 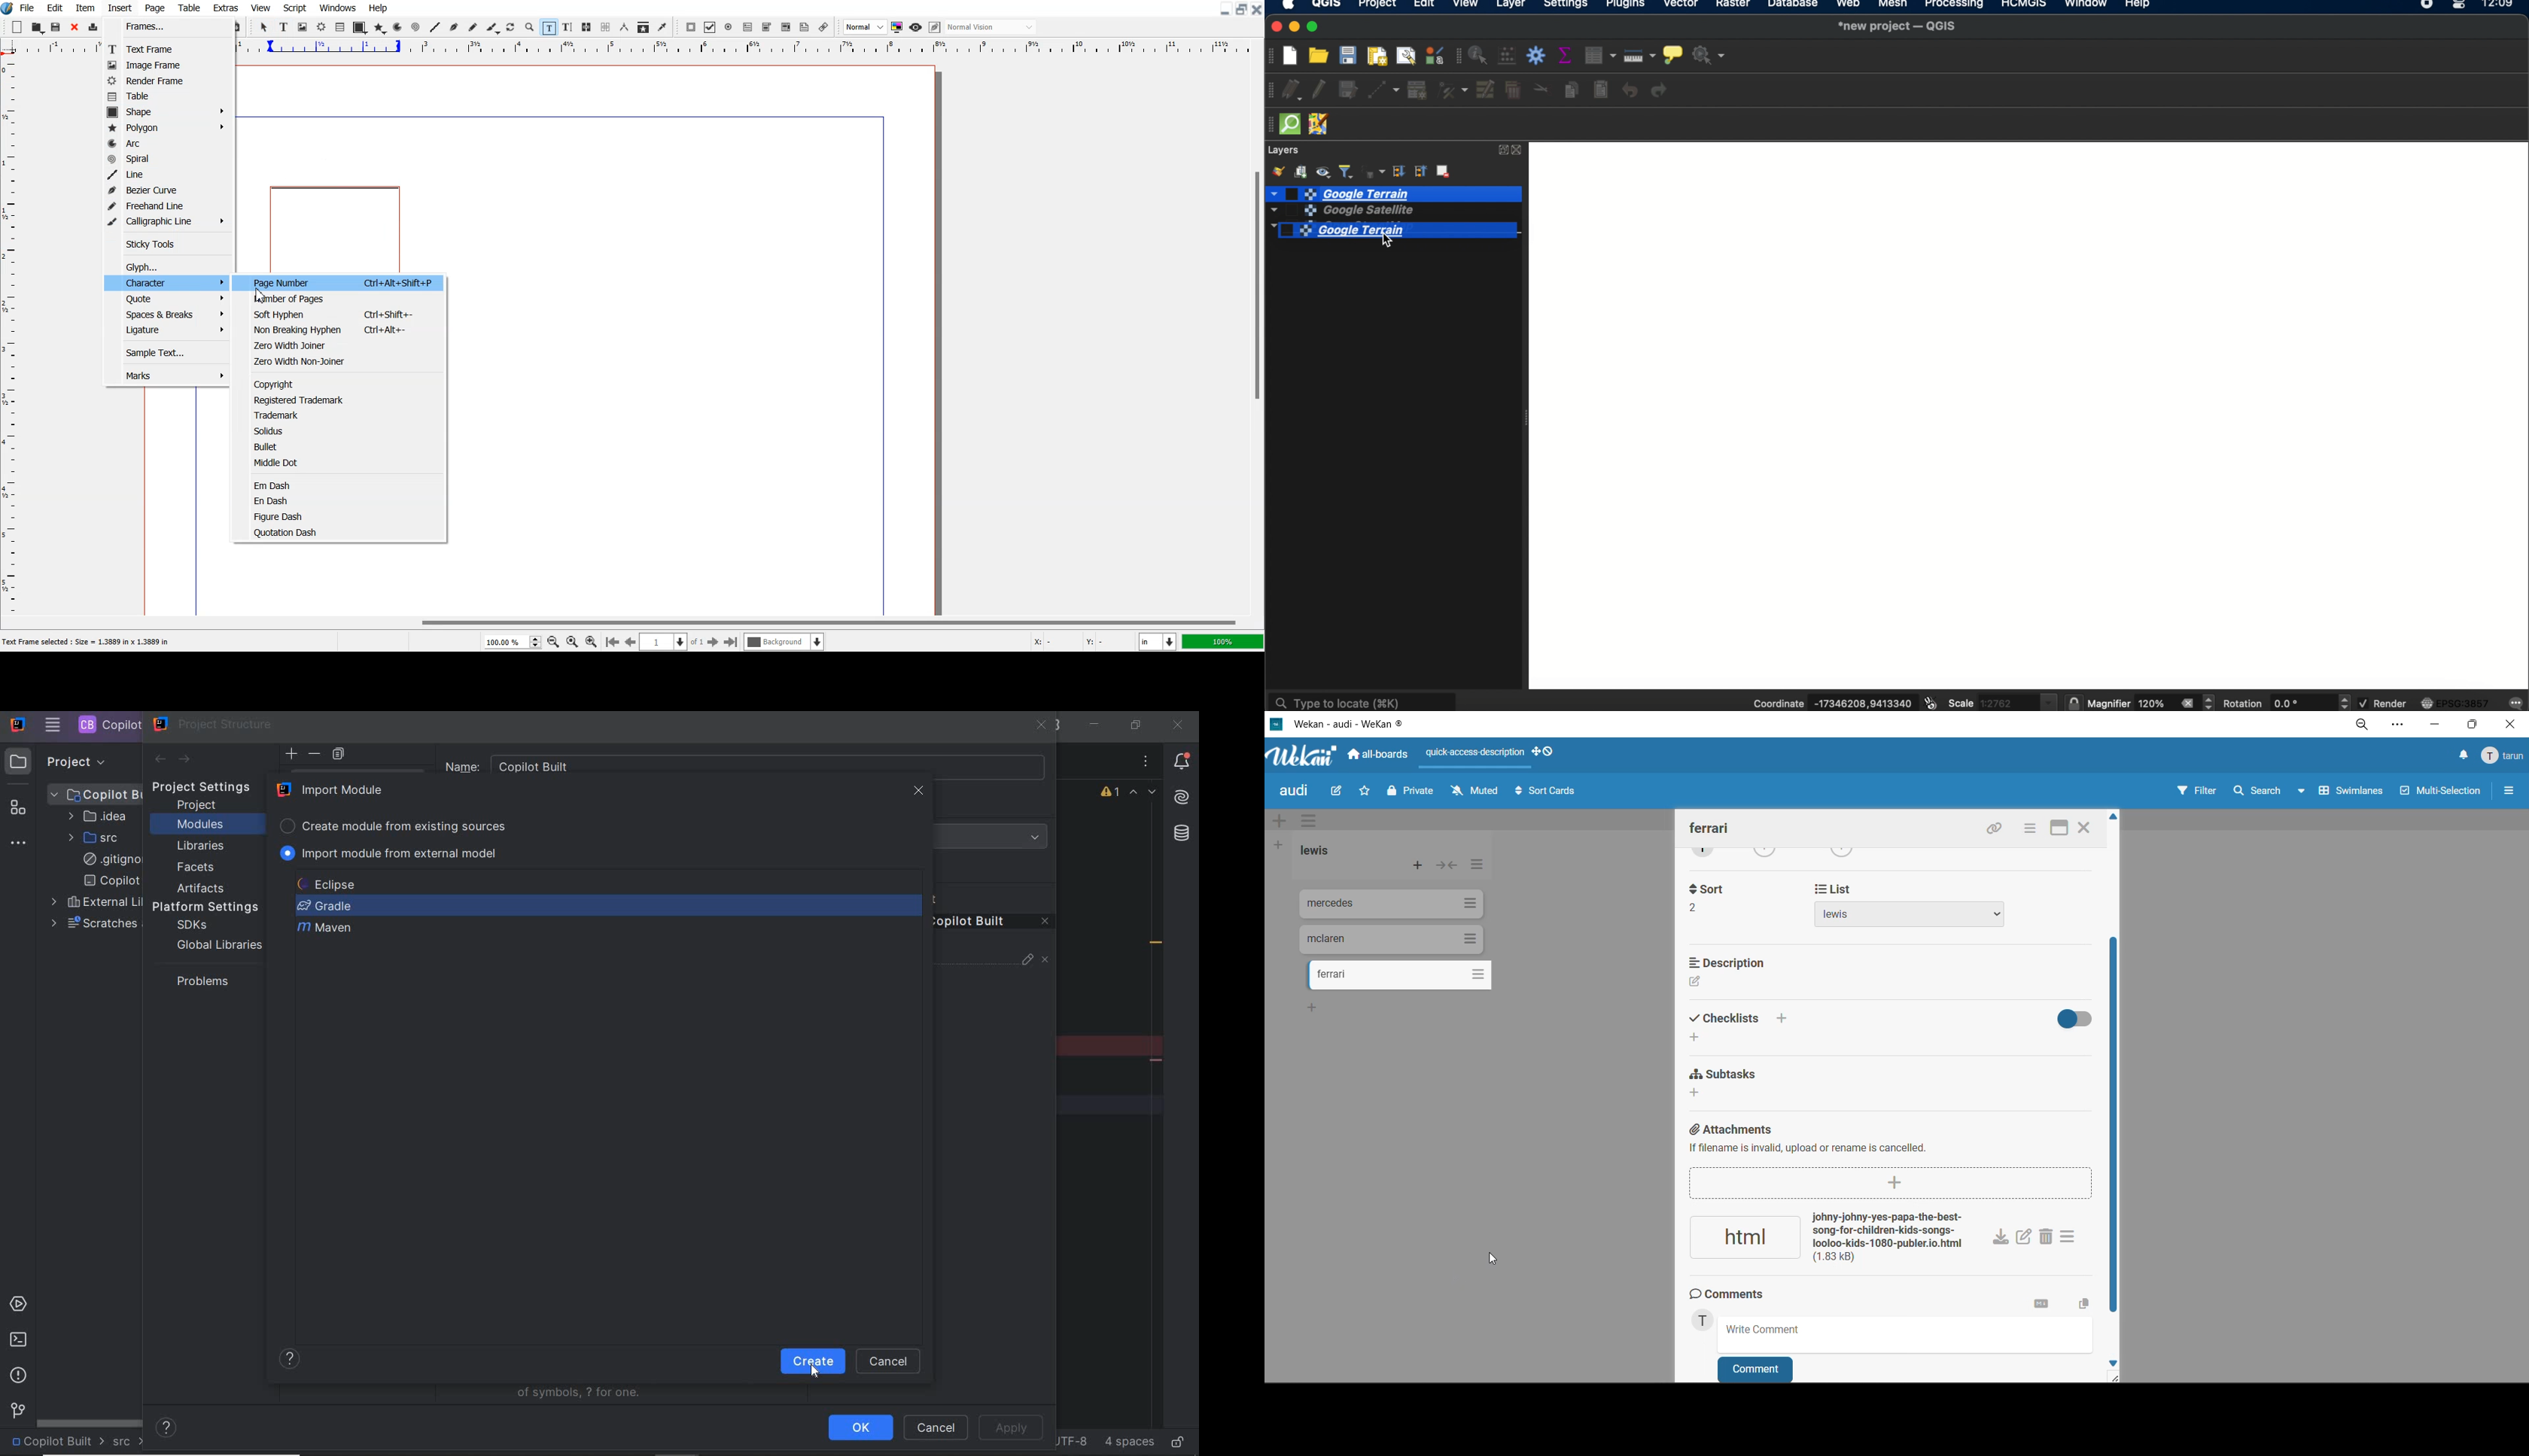 I want to click on subtasks, so click(x=1730, y=1084).